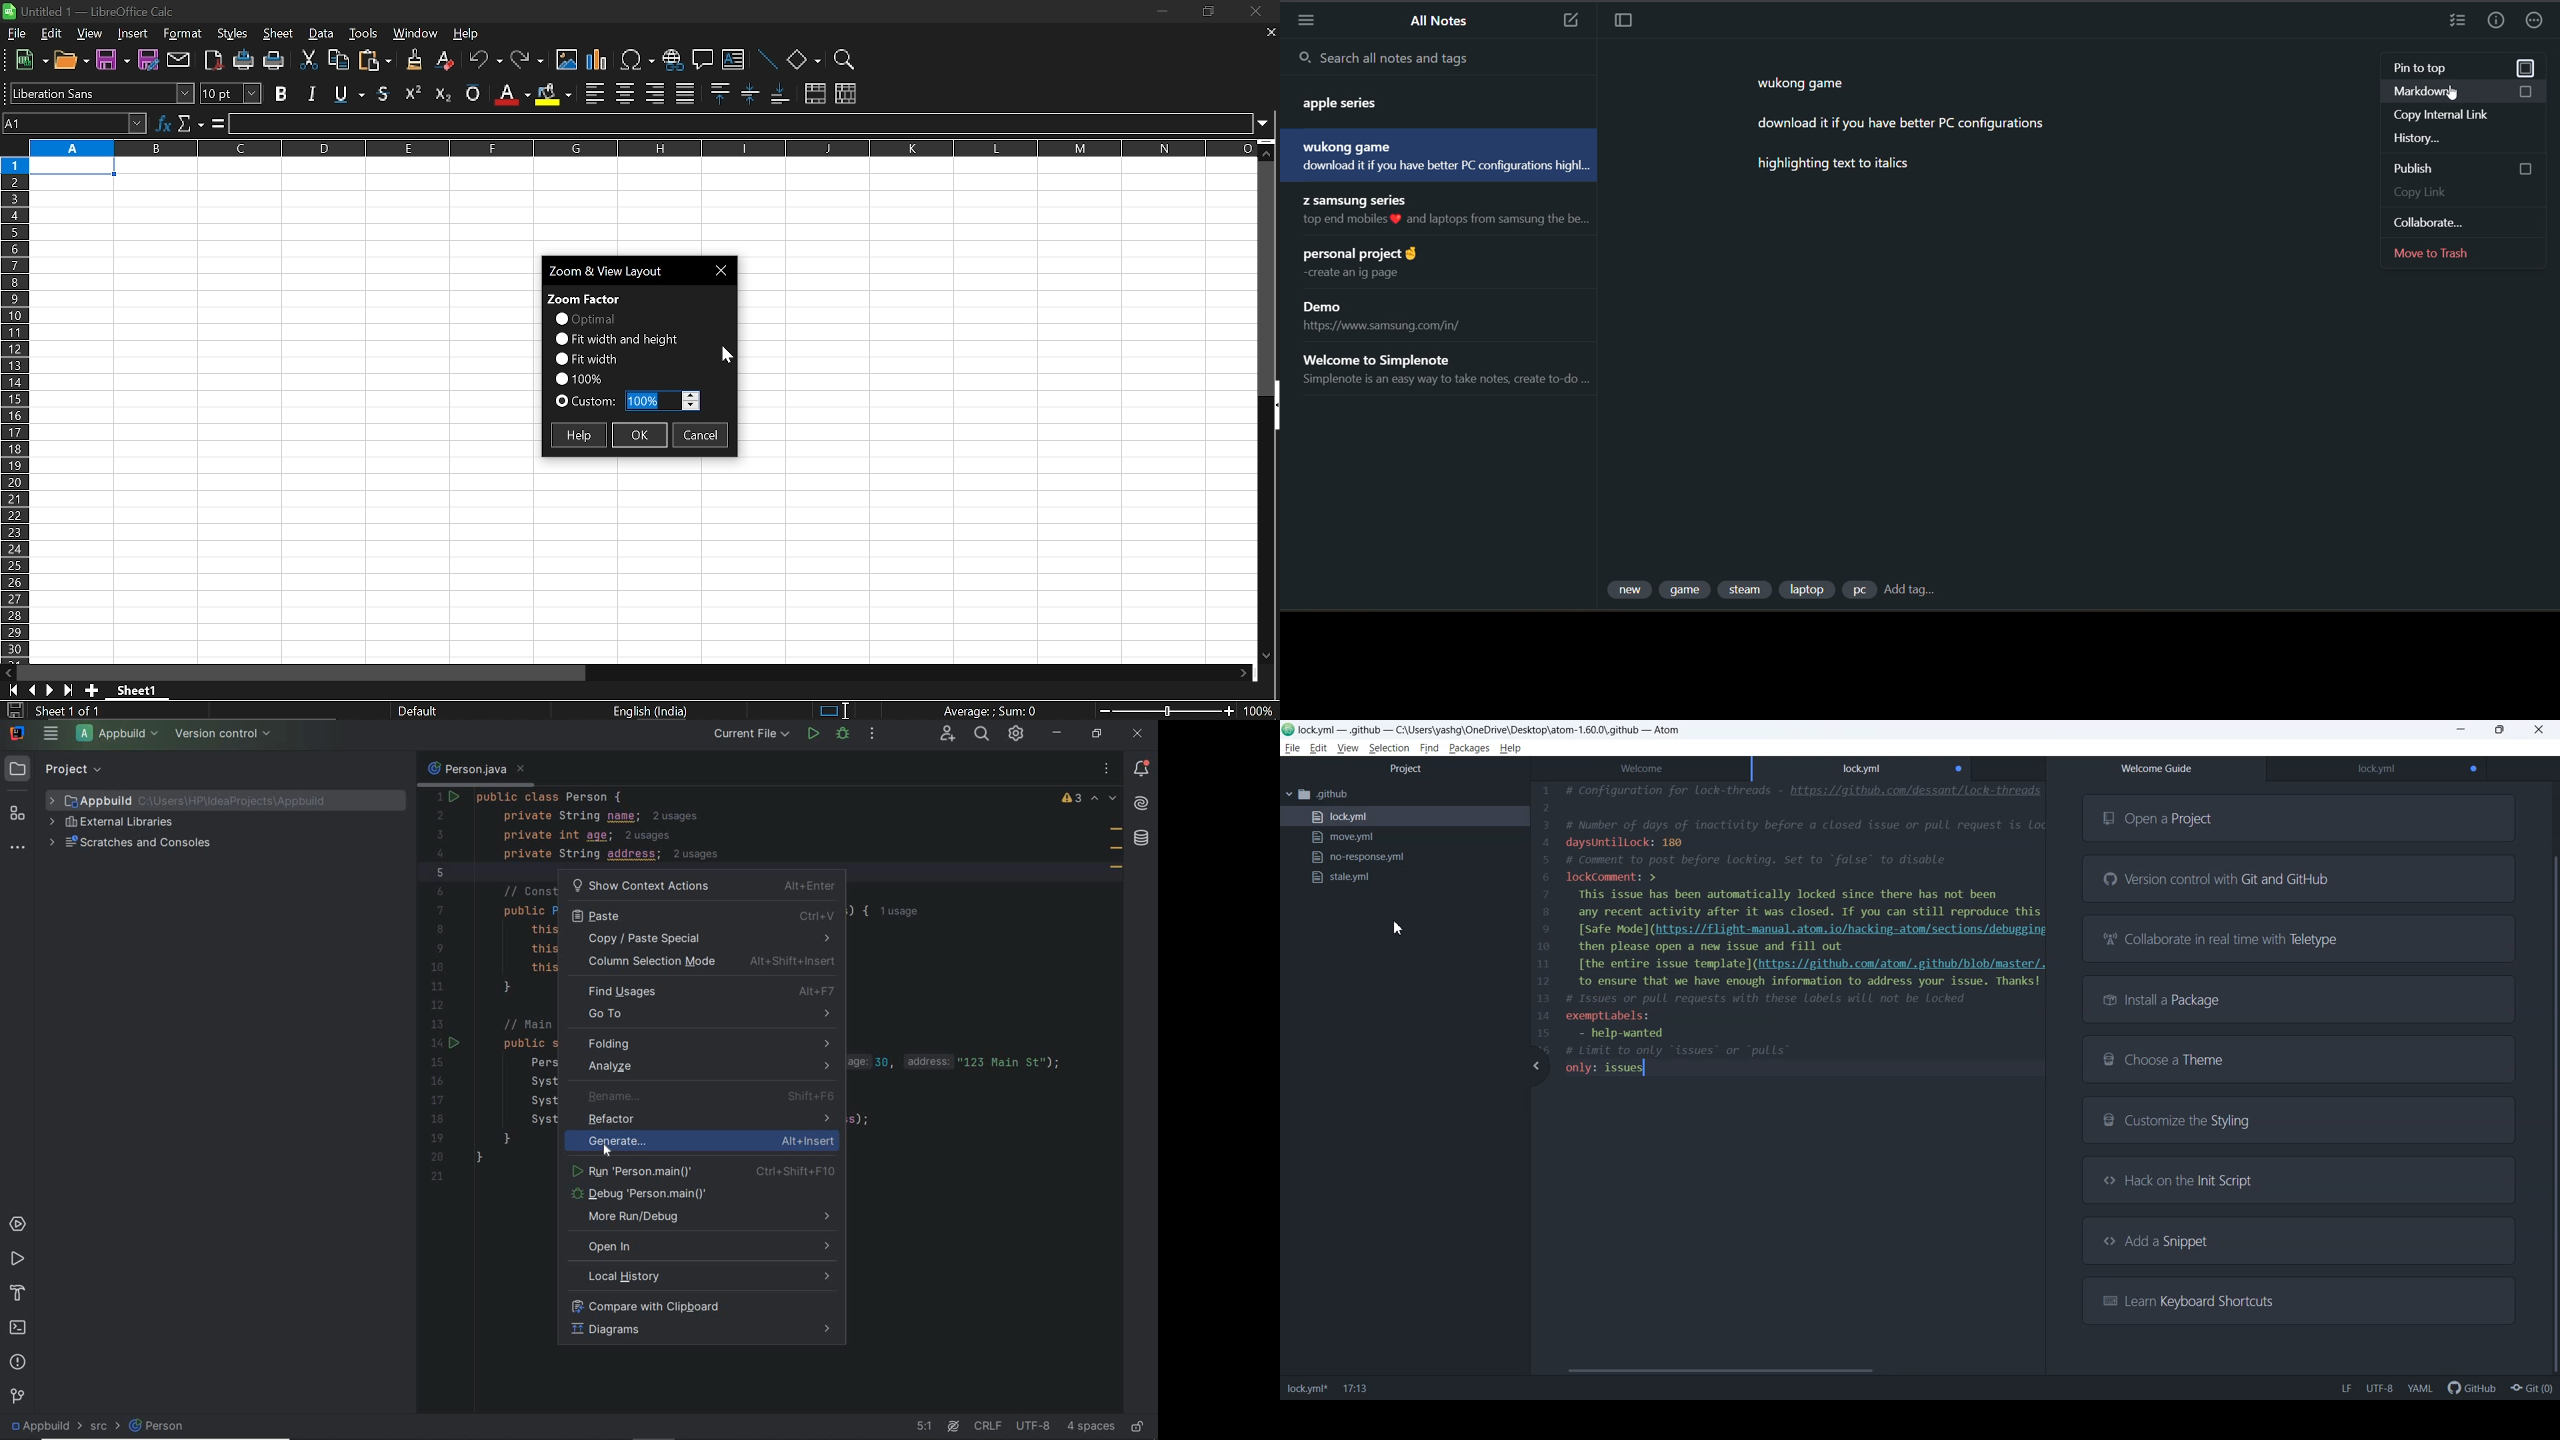 This screenshot has height=1456, width=2576. Describe the element at coordinates (2376, 769) in the screenshot. I see `Lock.yml ` at that location.